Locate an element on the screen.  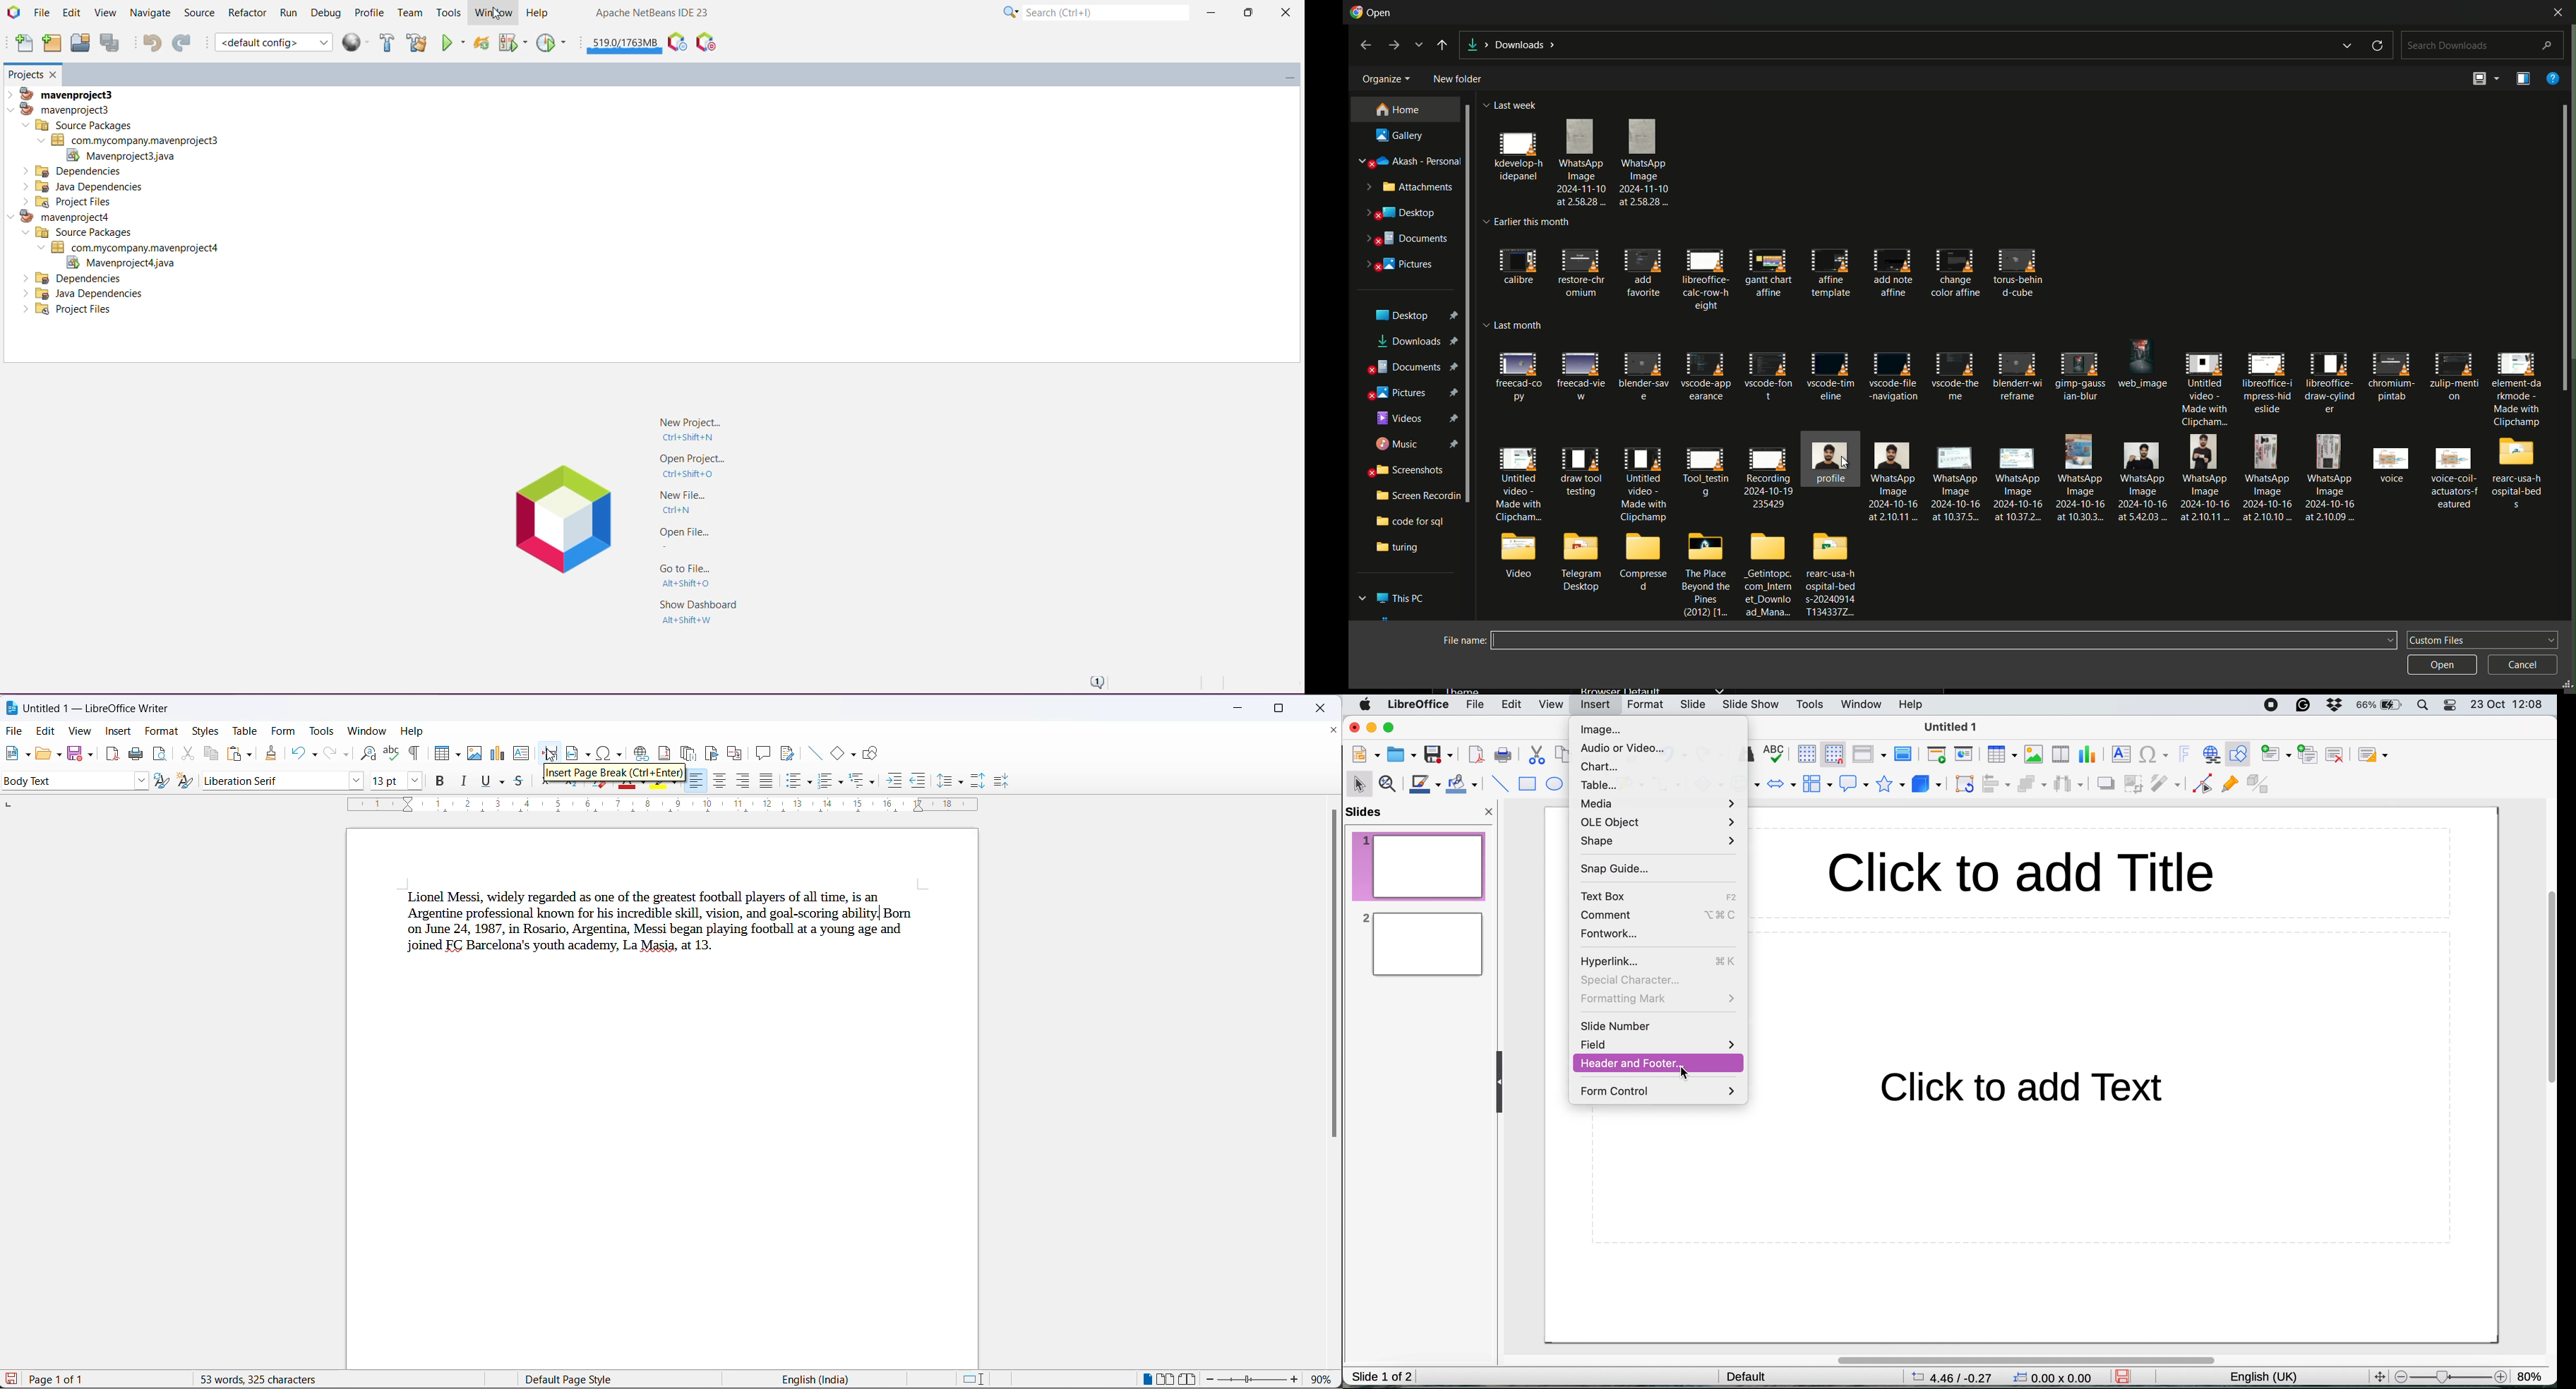
tools is located at coordinates (1811, 705).